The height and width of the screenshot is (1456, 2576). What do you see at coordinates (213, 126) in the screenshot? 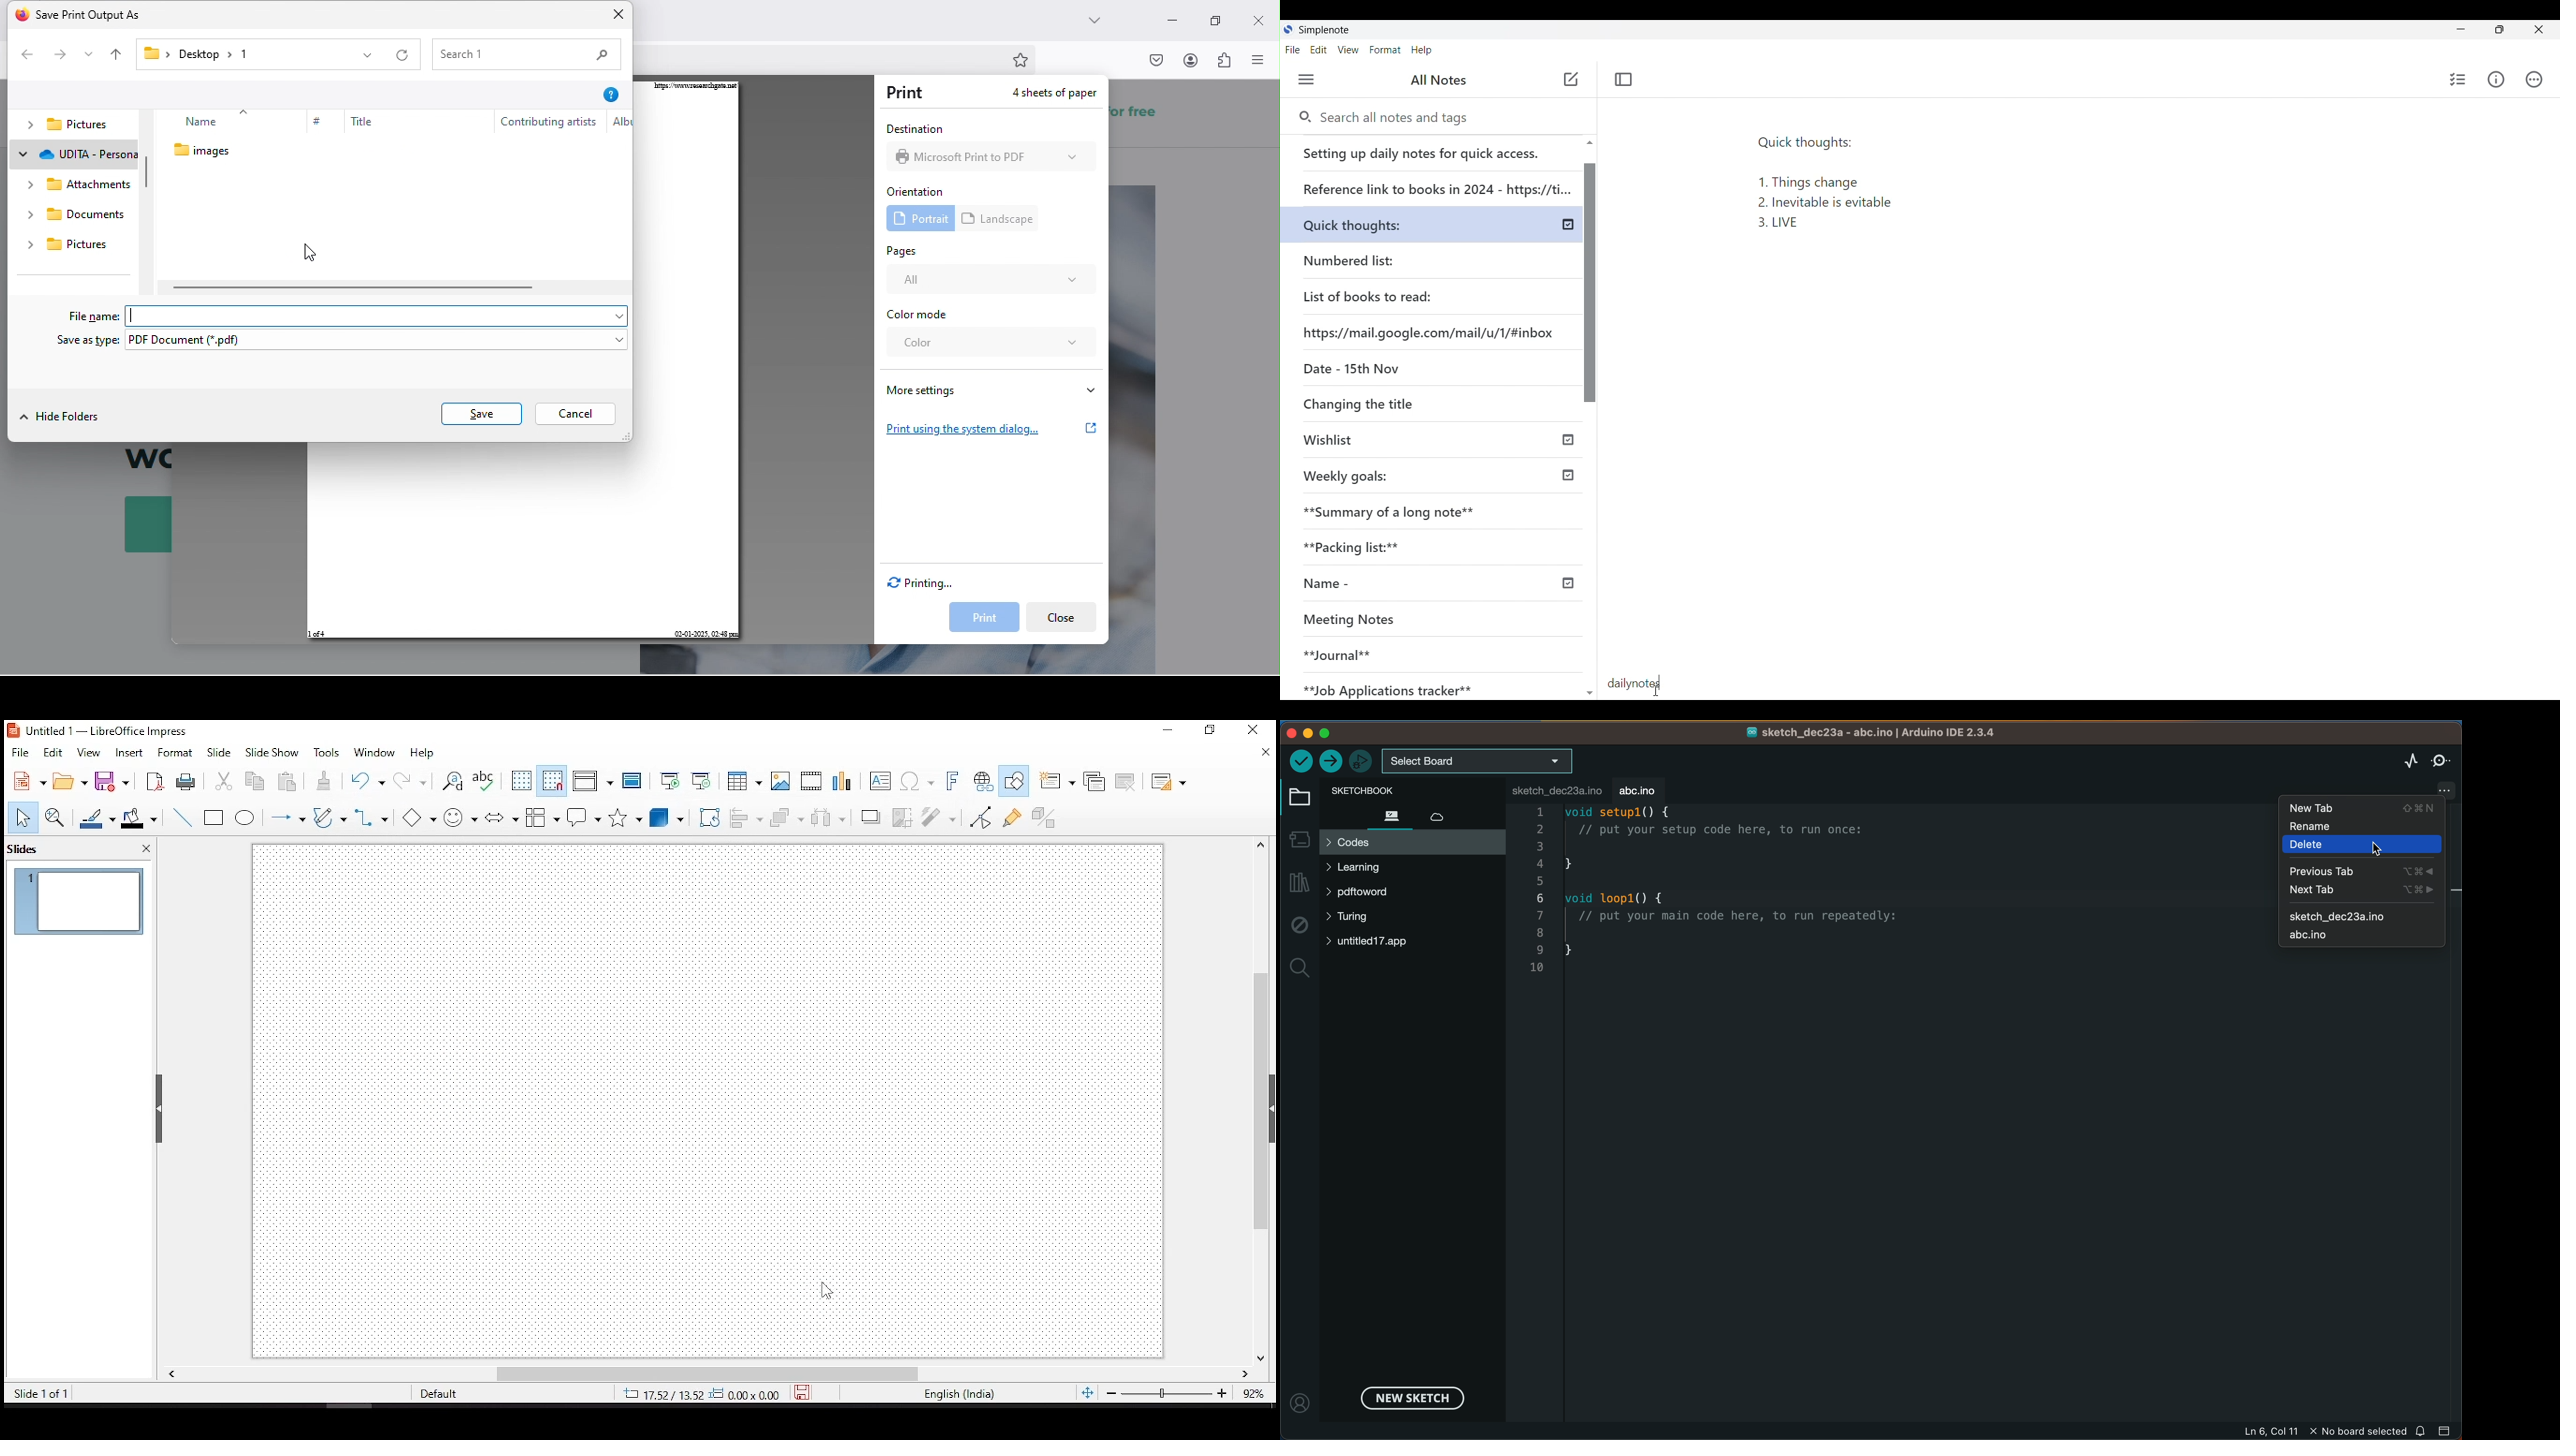
I see `name` at bounding box center [213, 126].